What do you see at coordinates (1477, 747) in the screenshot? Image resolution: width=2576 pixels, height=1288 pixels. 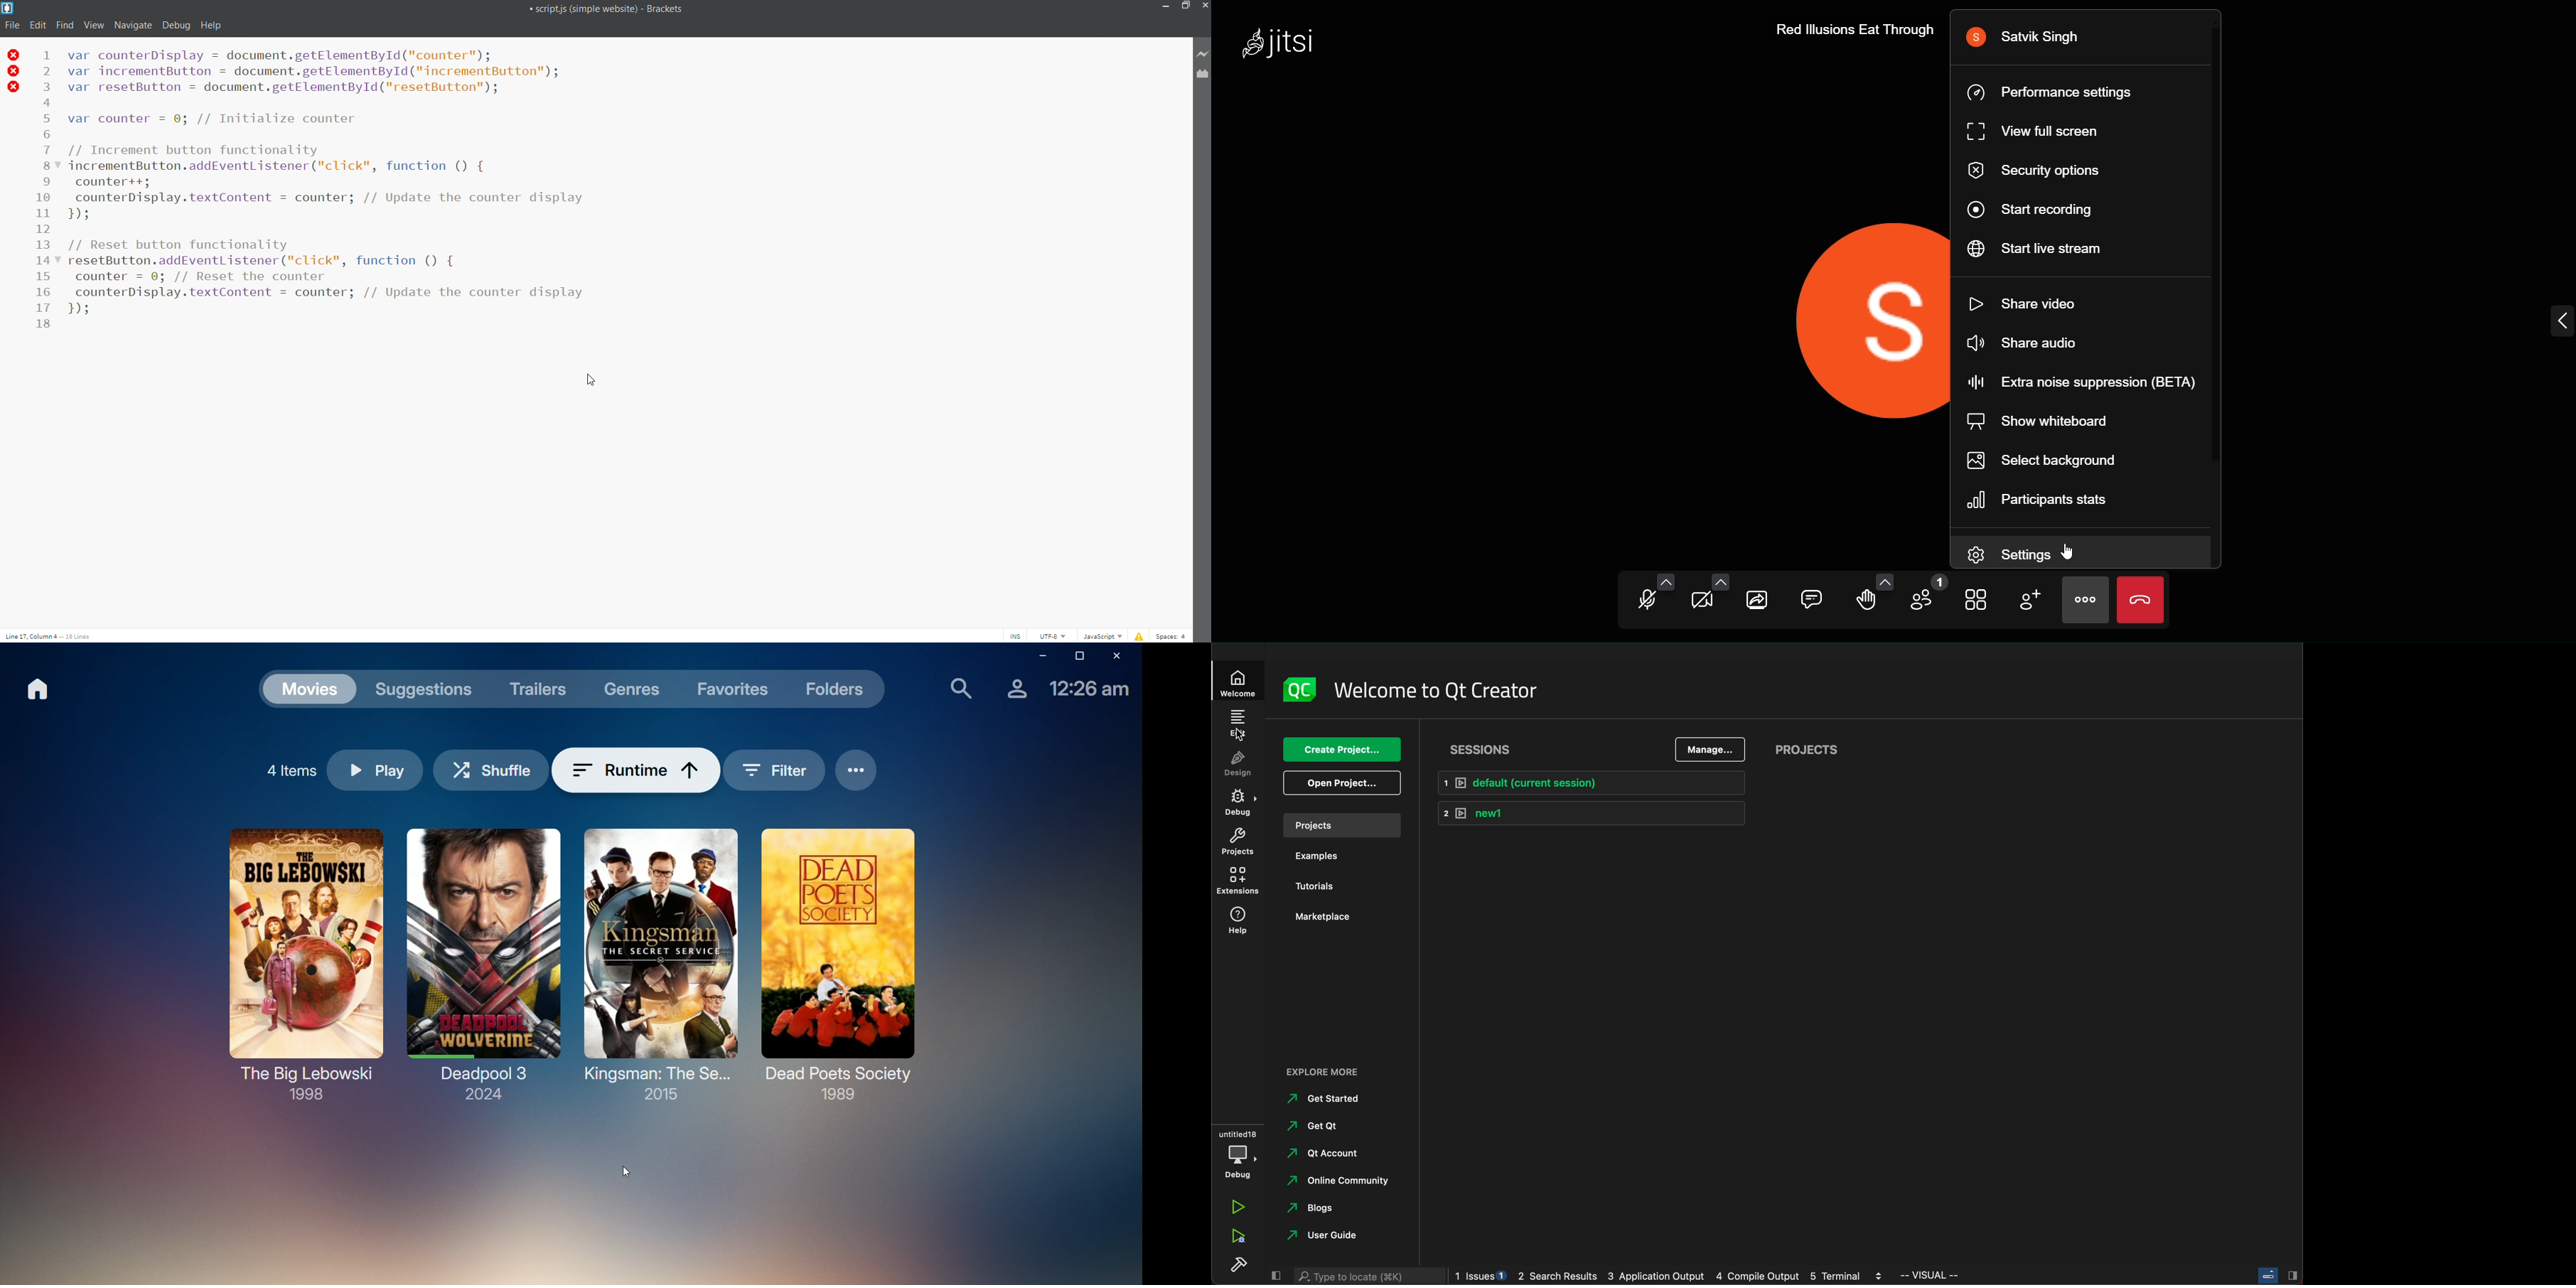 I see `sessions` at bounding box center [1477, 747].